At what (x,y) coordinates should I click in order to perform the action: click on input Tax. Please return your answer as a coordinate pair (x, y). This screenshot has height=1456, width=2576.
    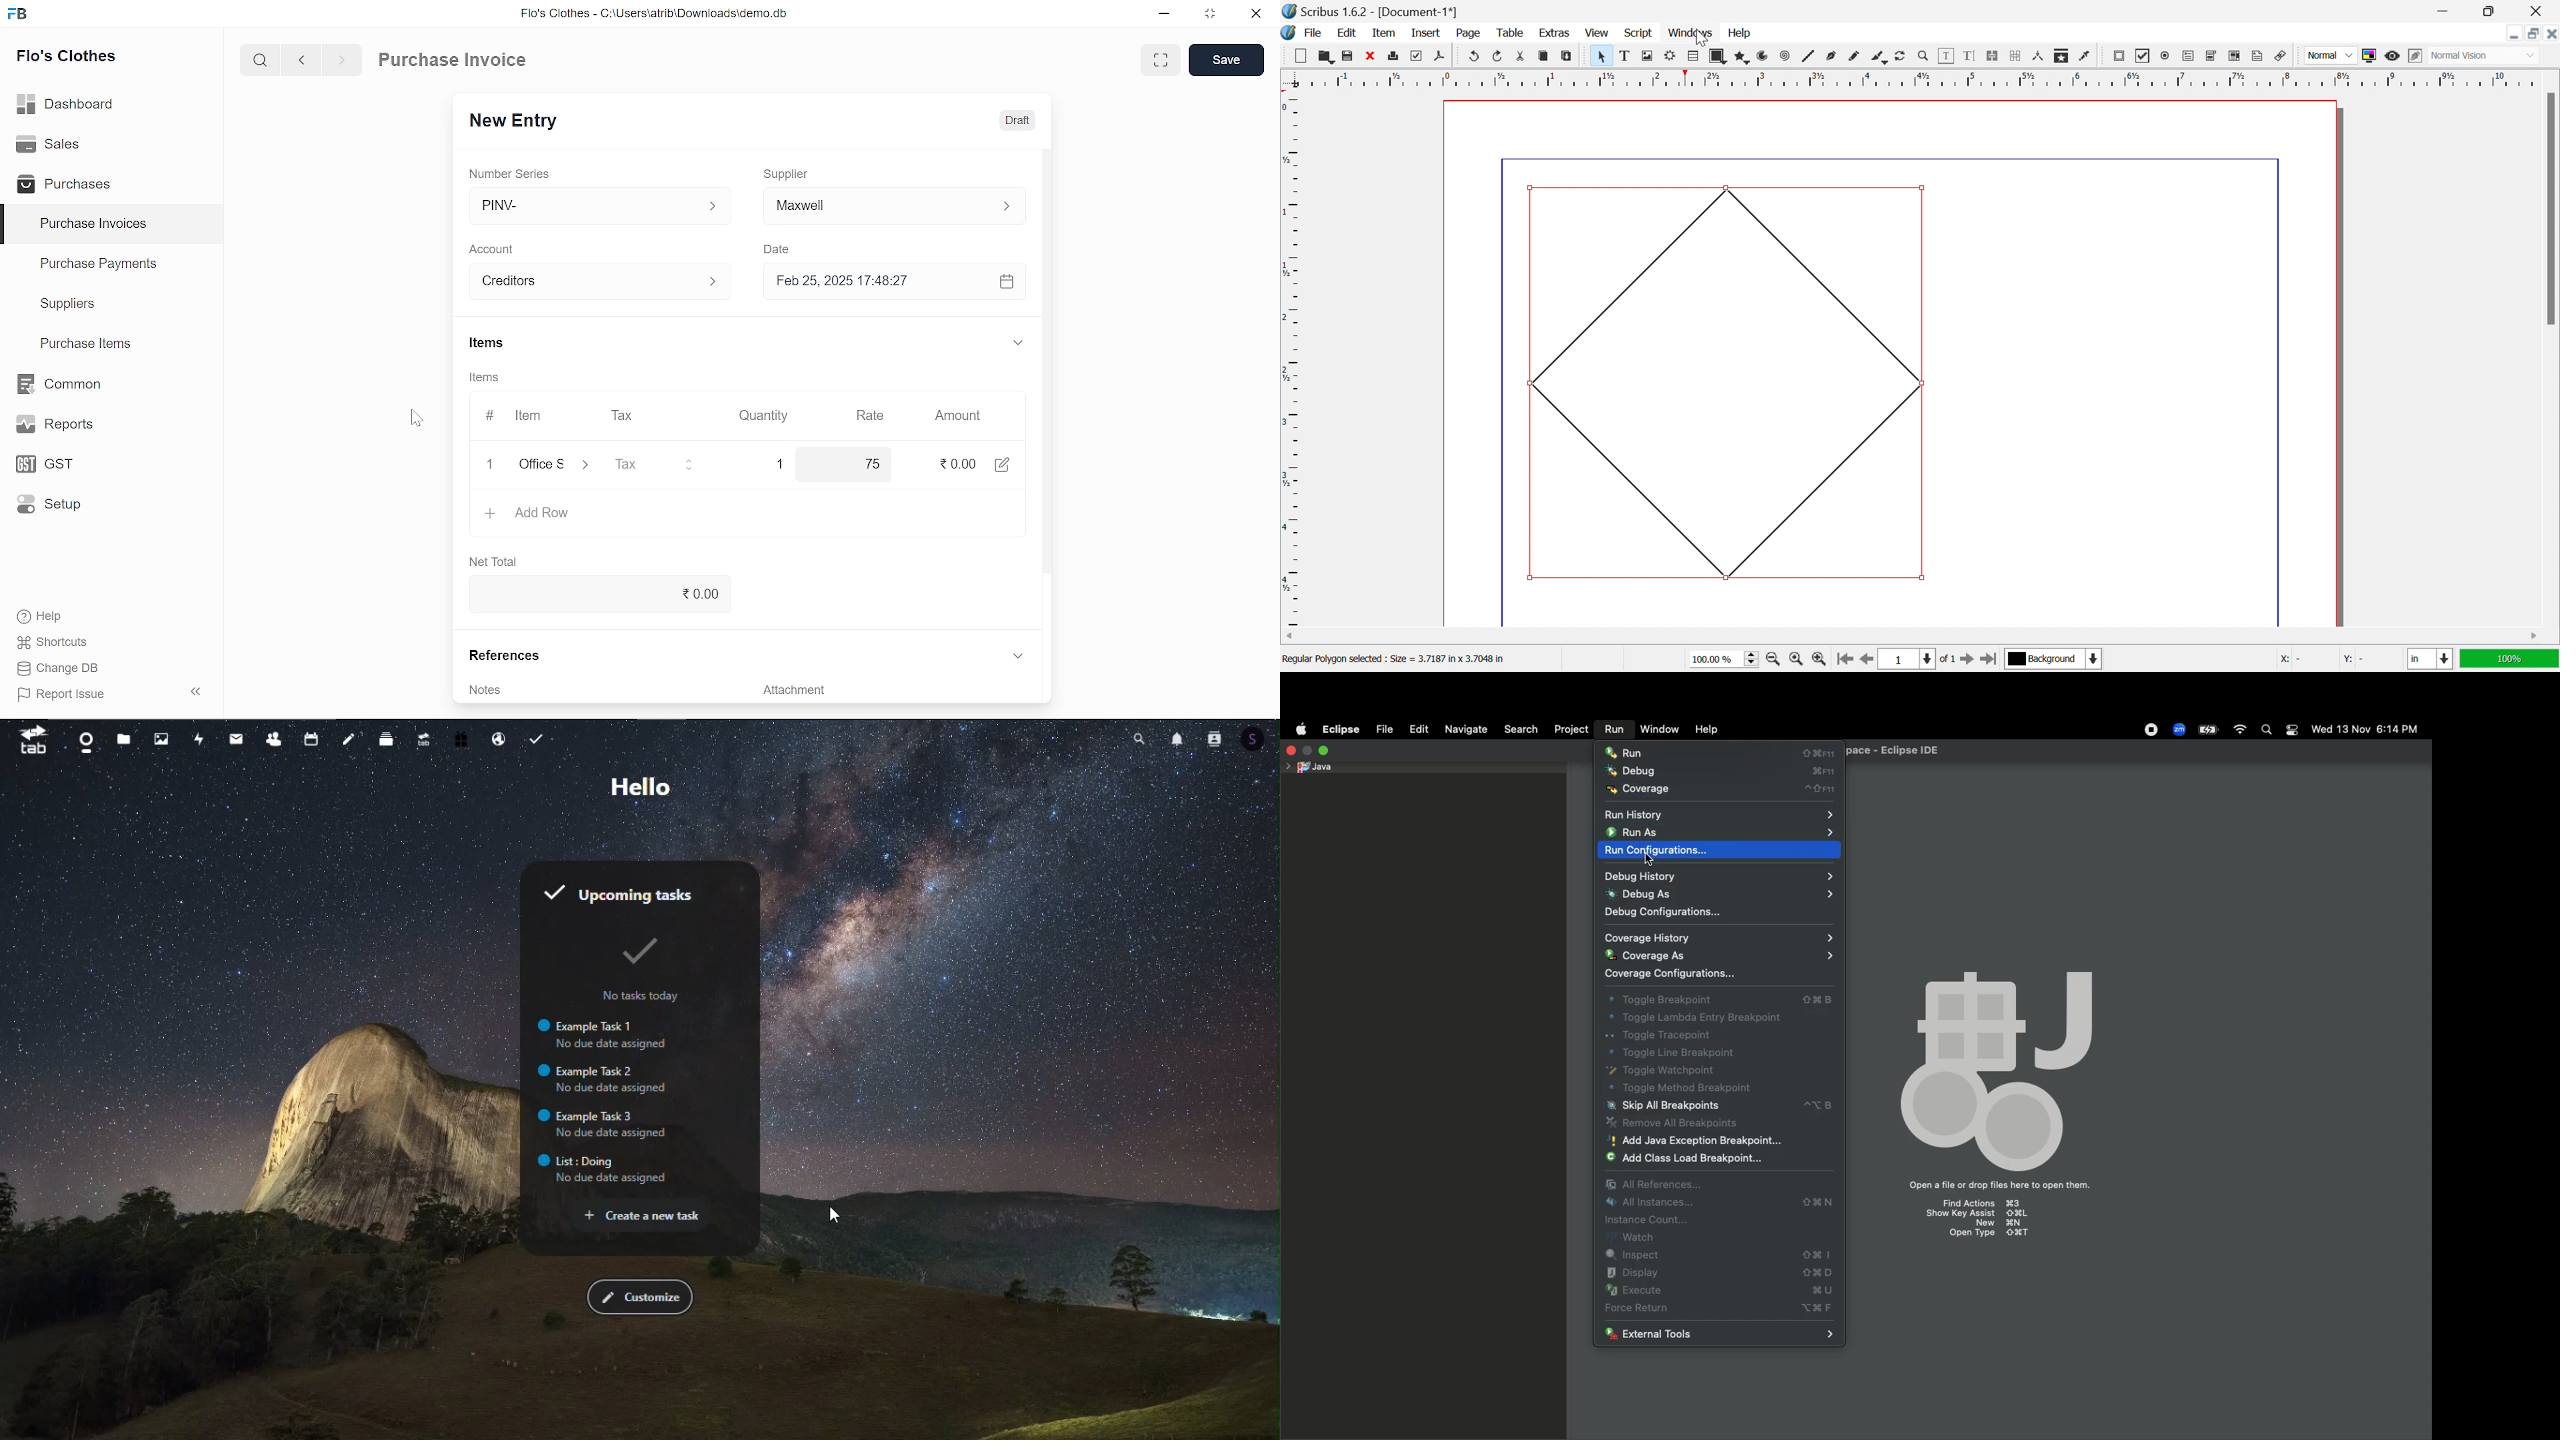
    Looking at the image, I should click on (654, 464).